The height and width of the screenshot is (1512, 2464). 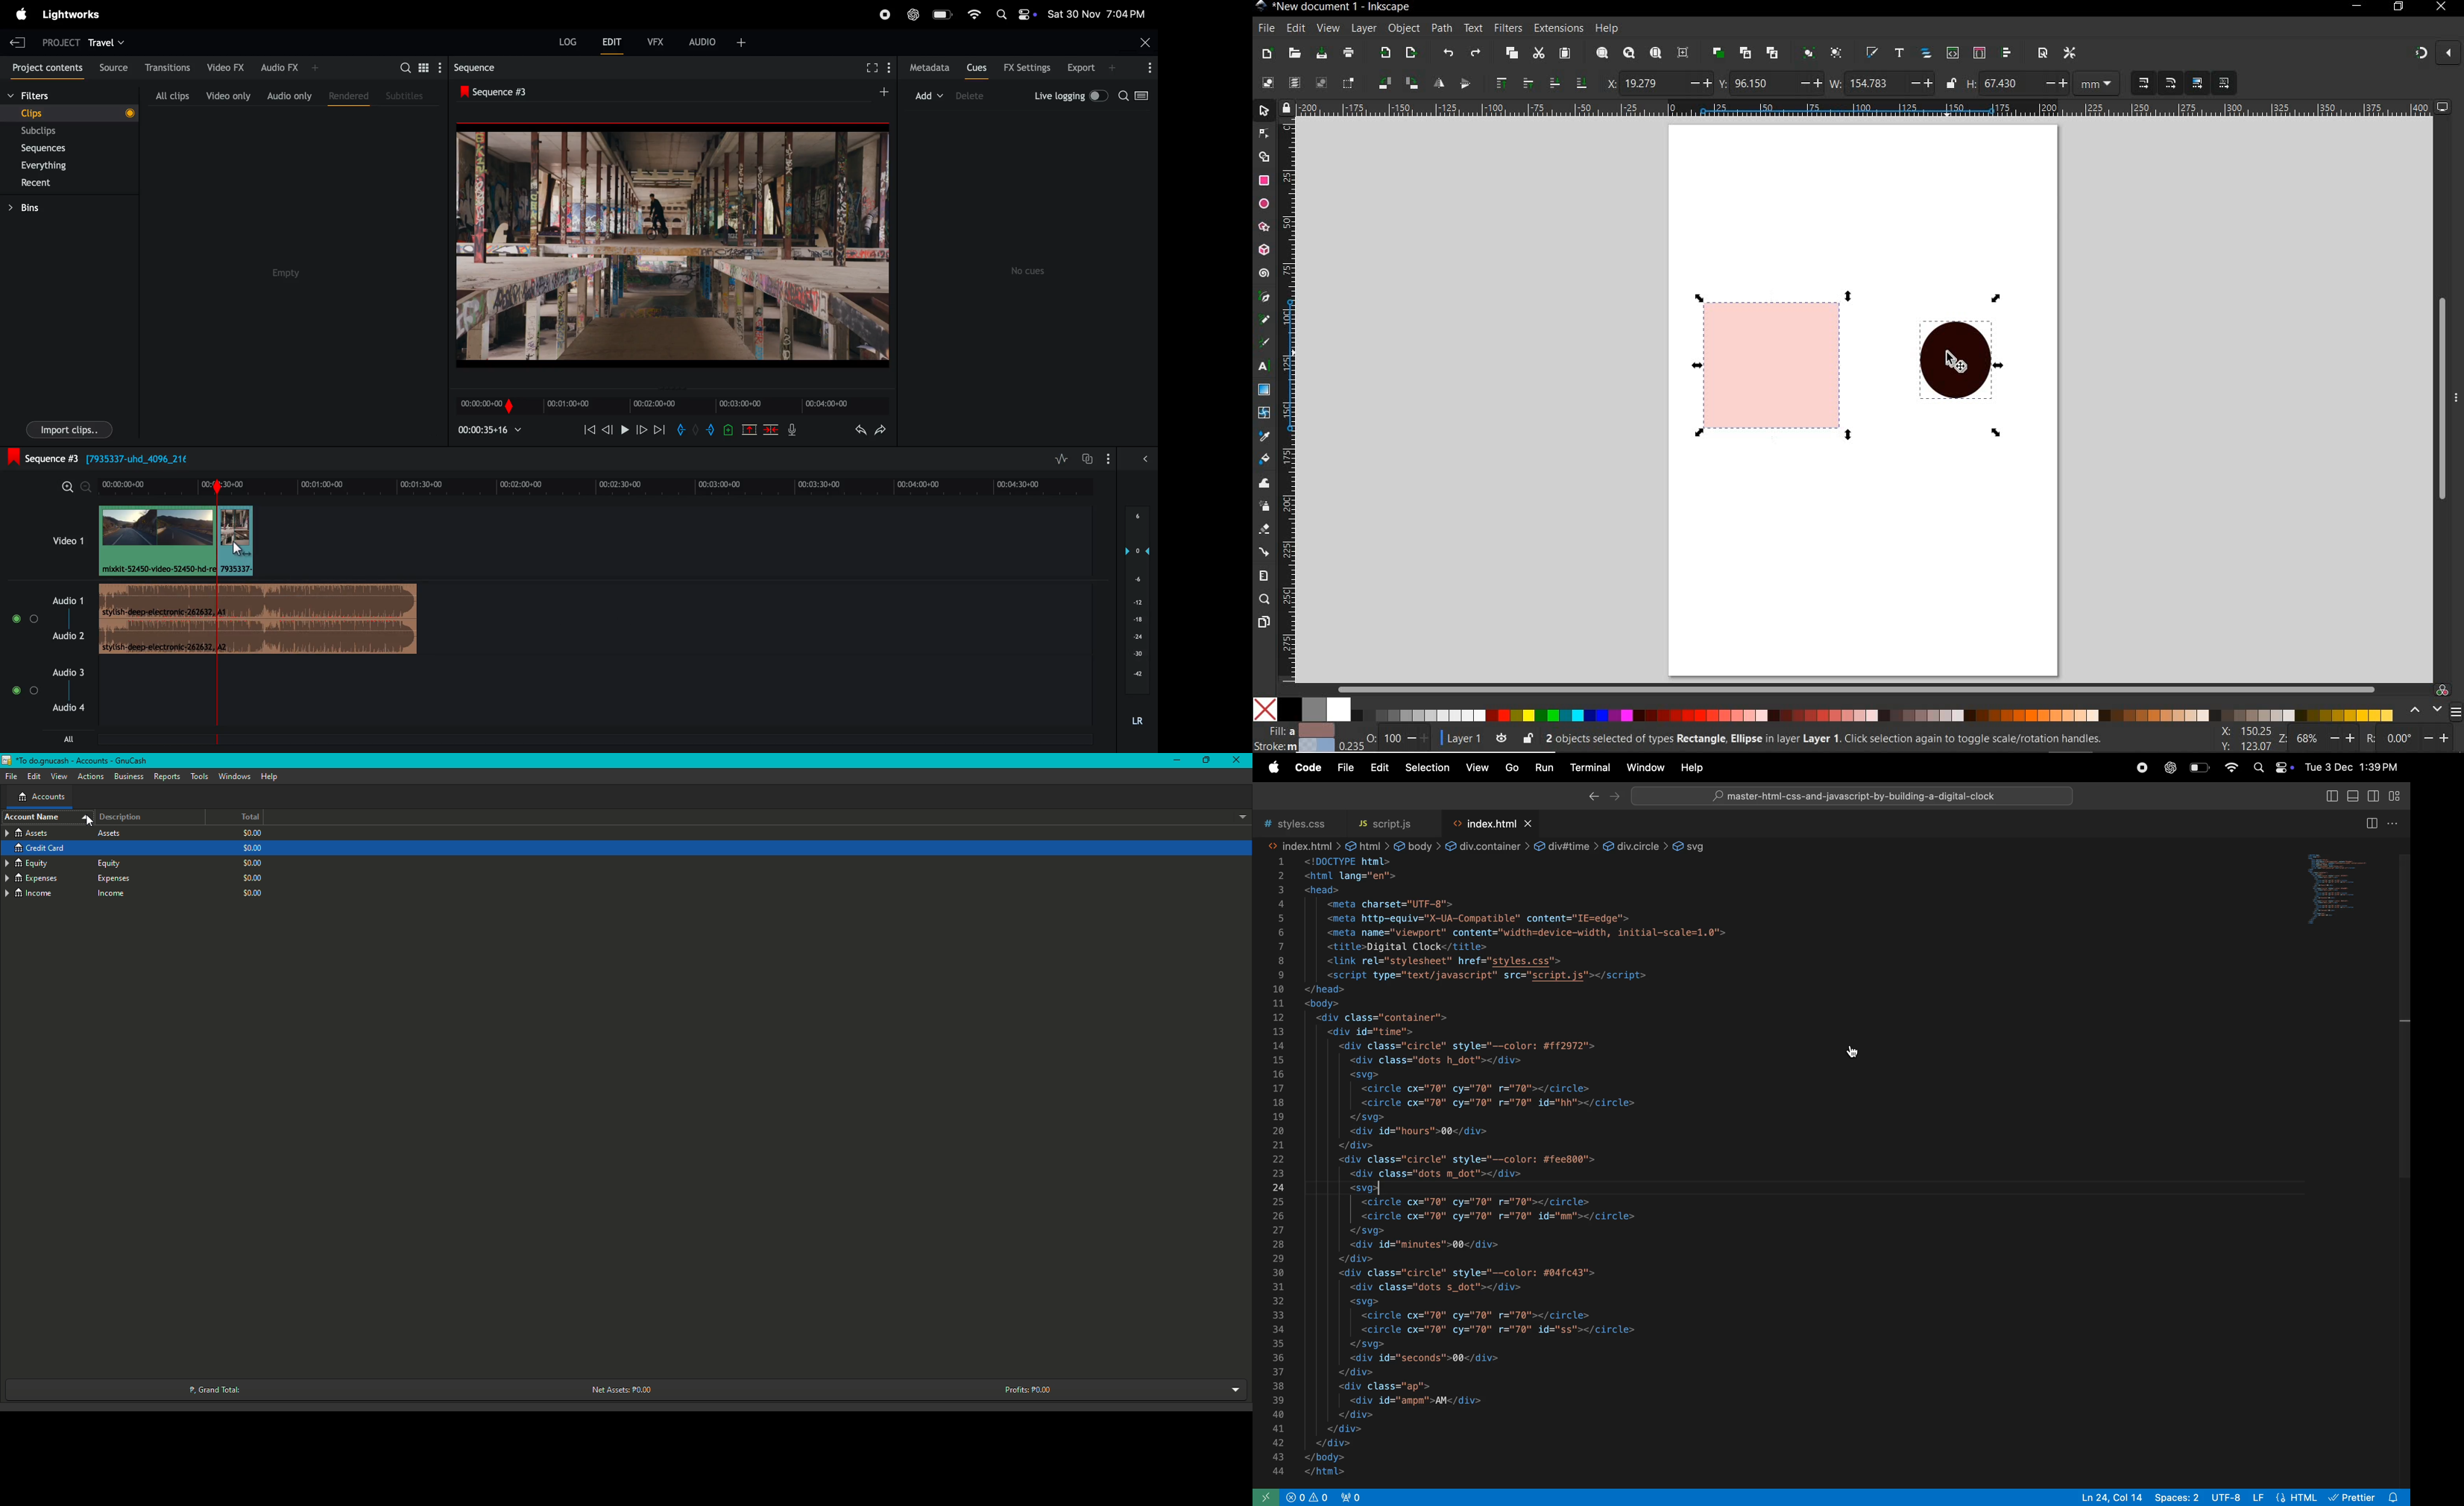 What do you see at coordinates (505, 89) in the screenshot?
I see `sequence #3` at bounding box center [505, 89].